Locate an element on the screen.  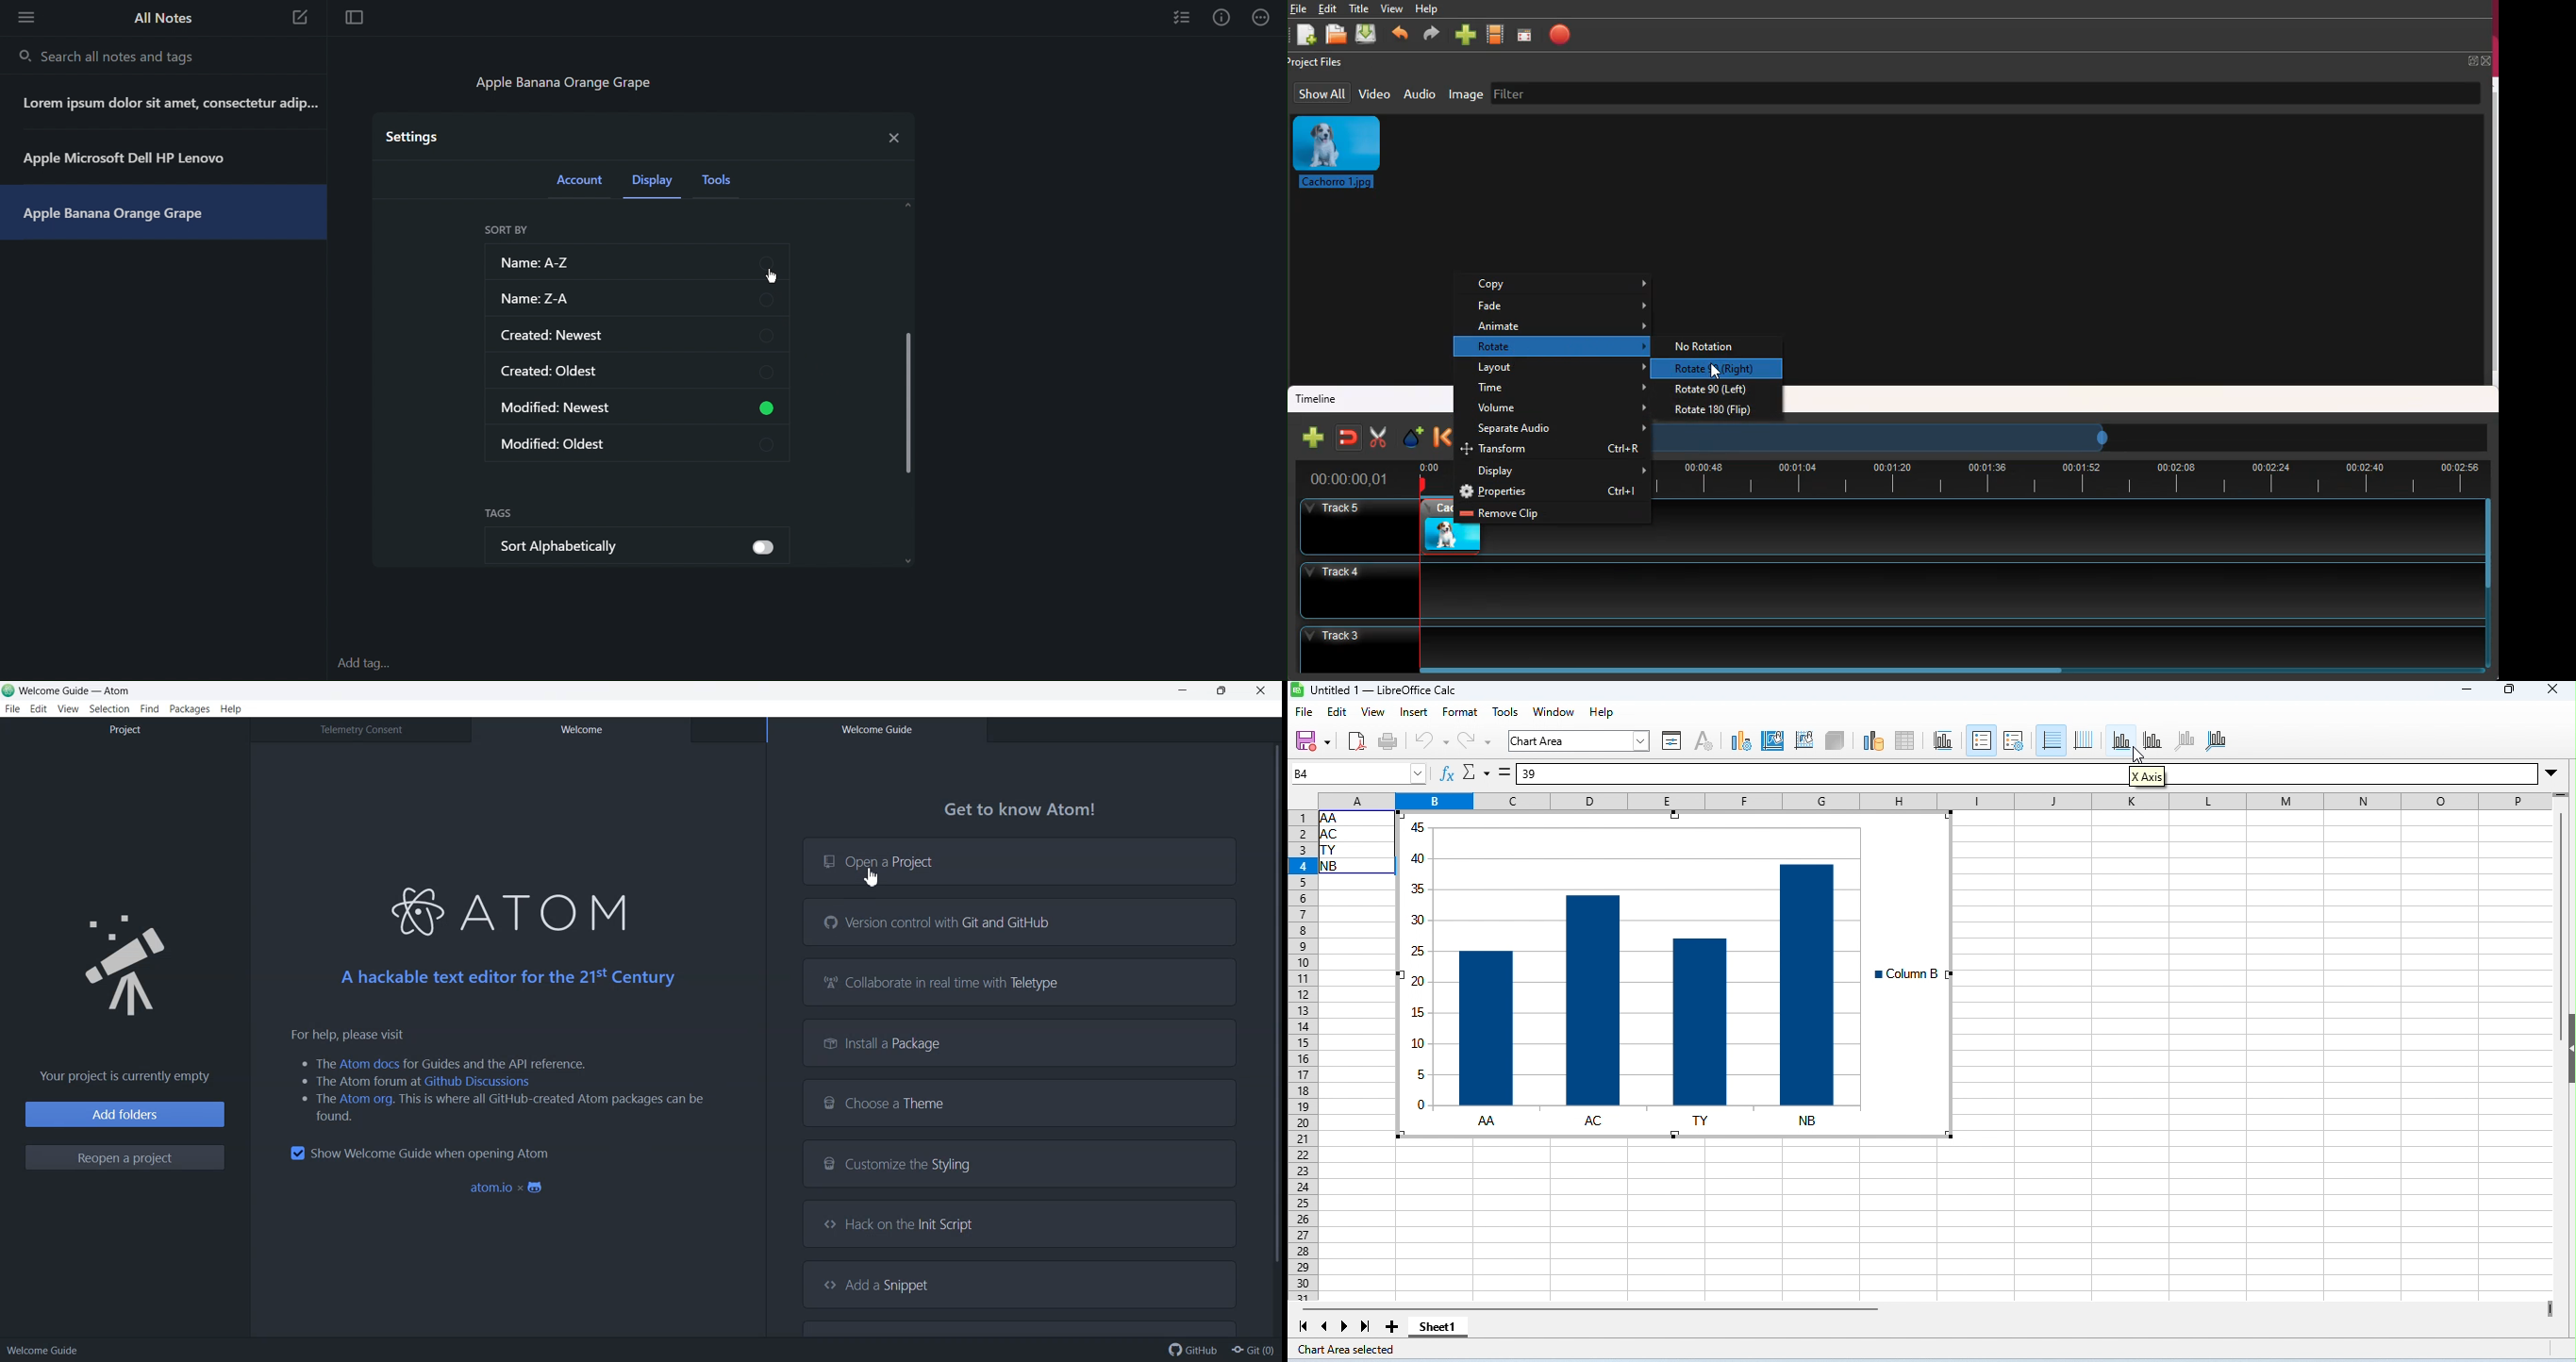
time is located at coordinates (1347, 478).